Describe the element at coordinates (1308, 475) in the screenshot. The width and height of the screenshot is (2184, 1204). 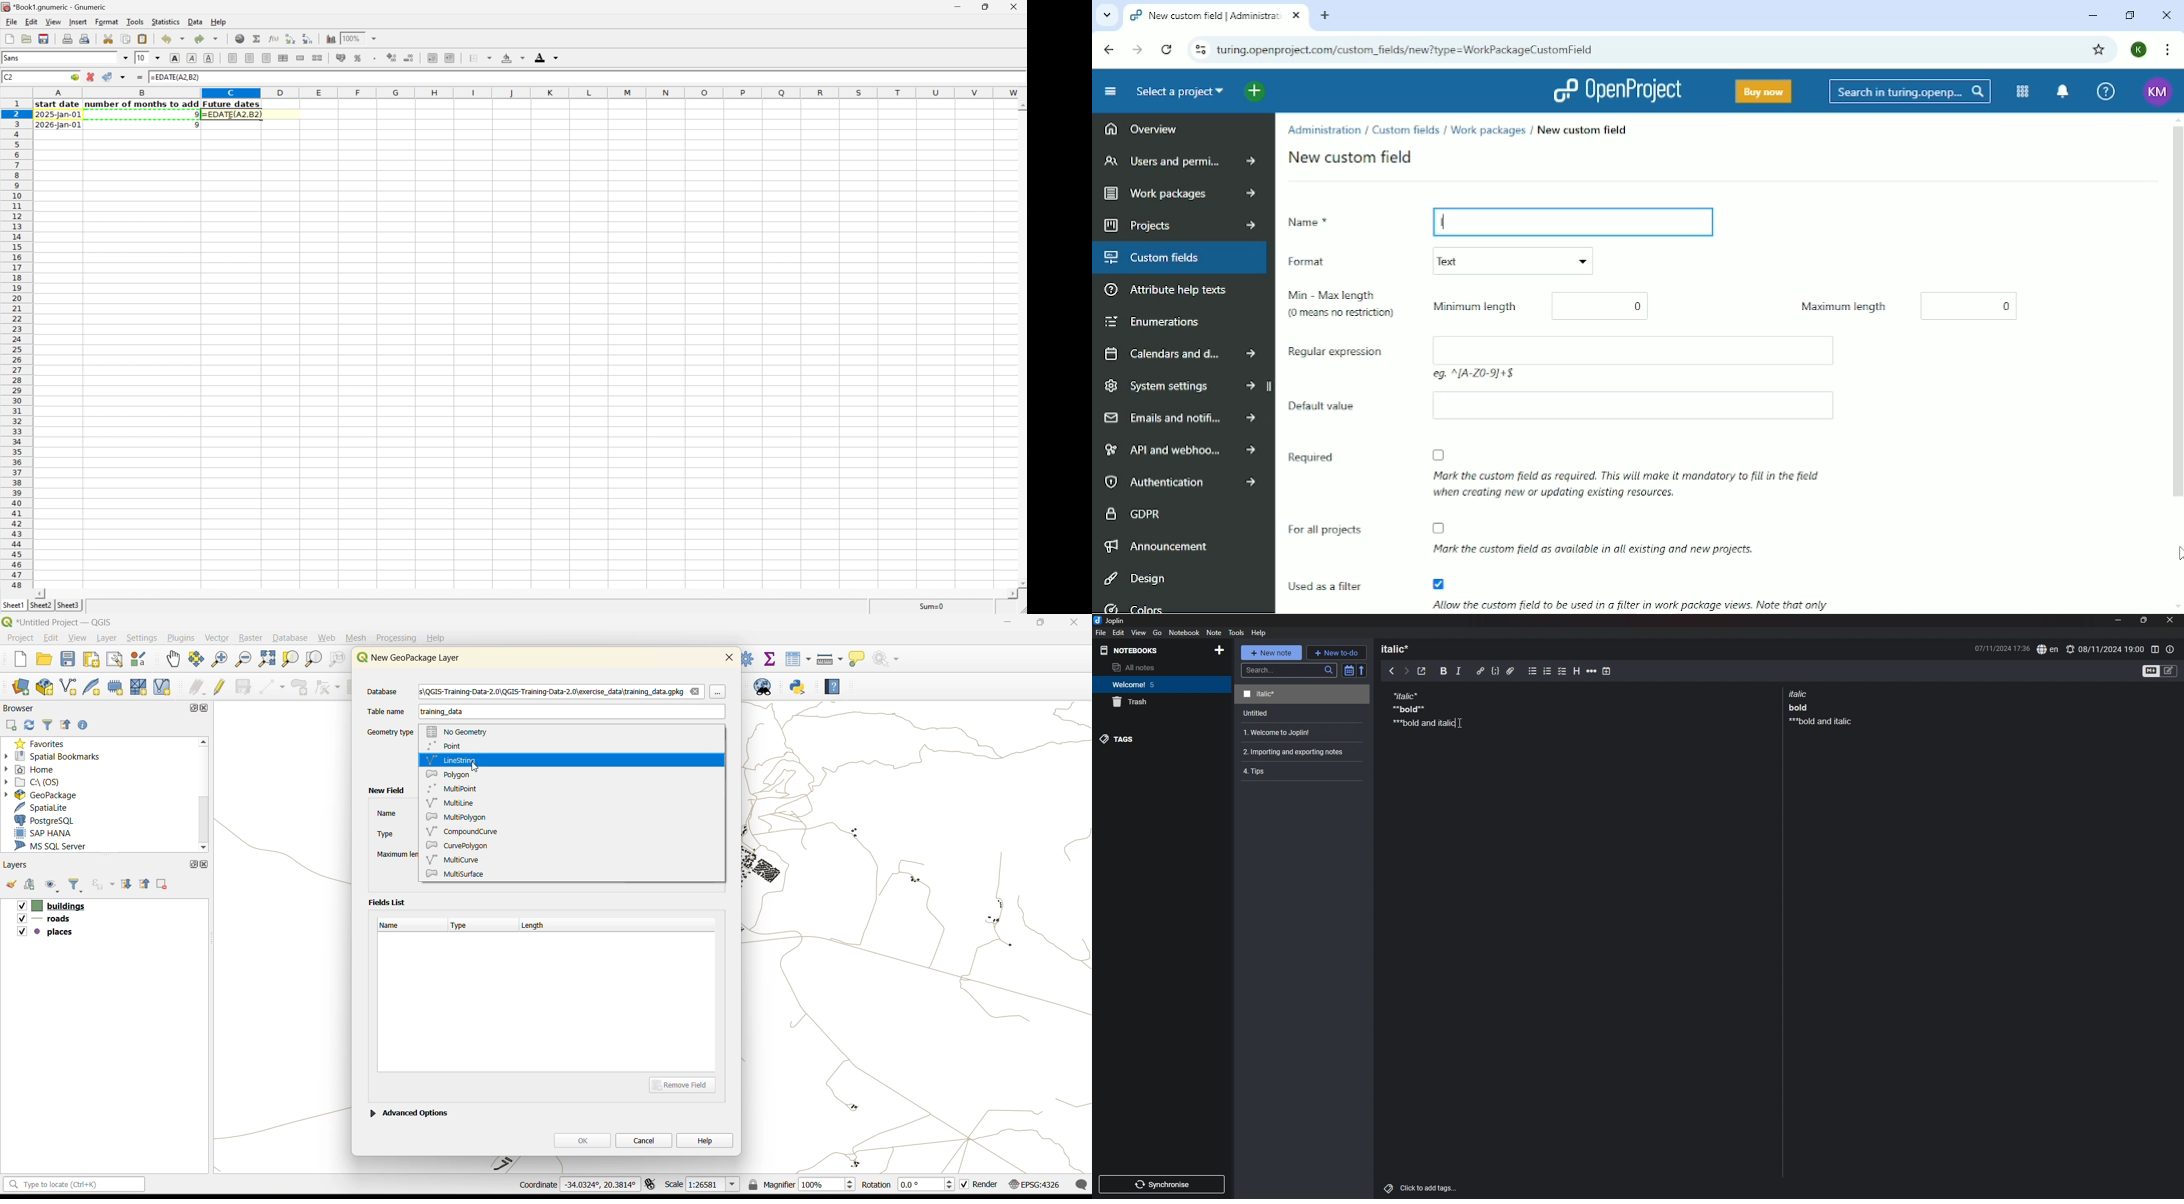
I see `Required` at that location.